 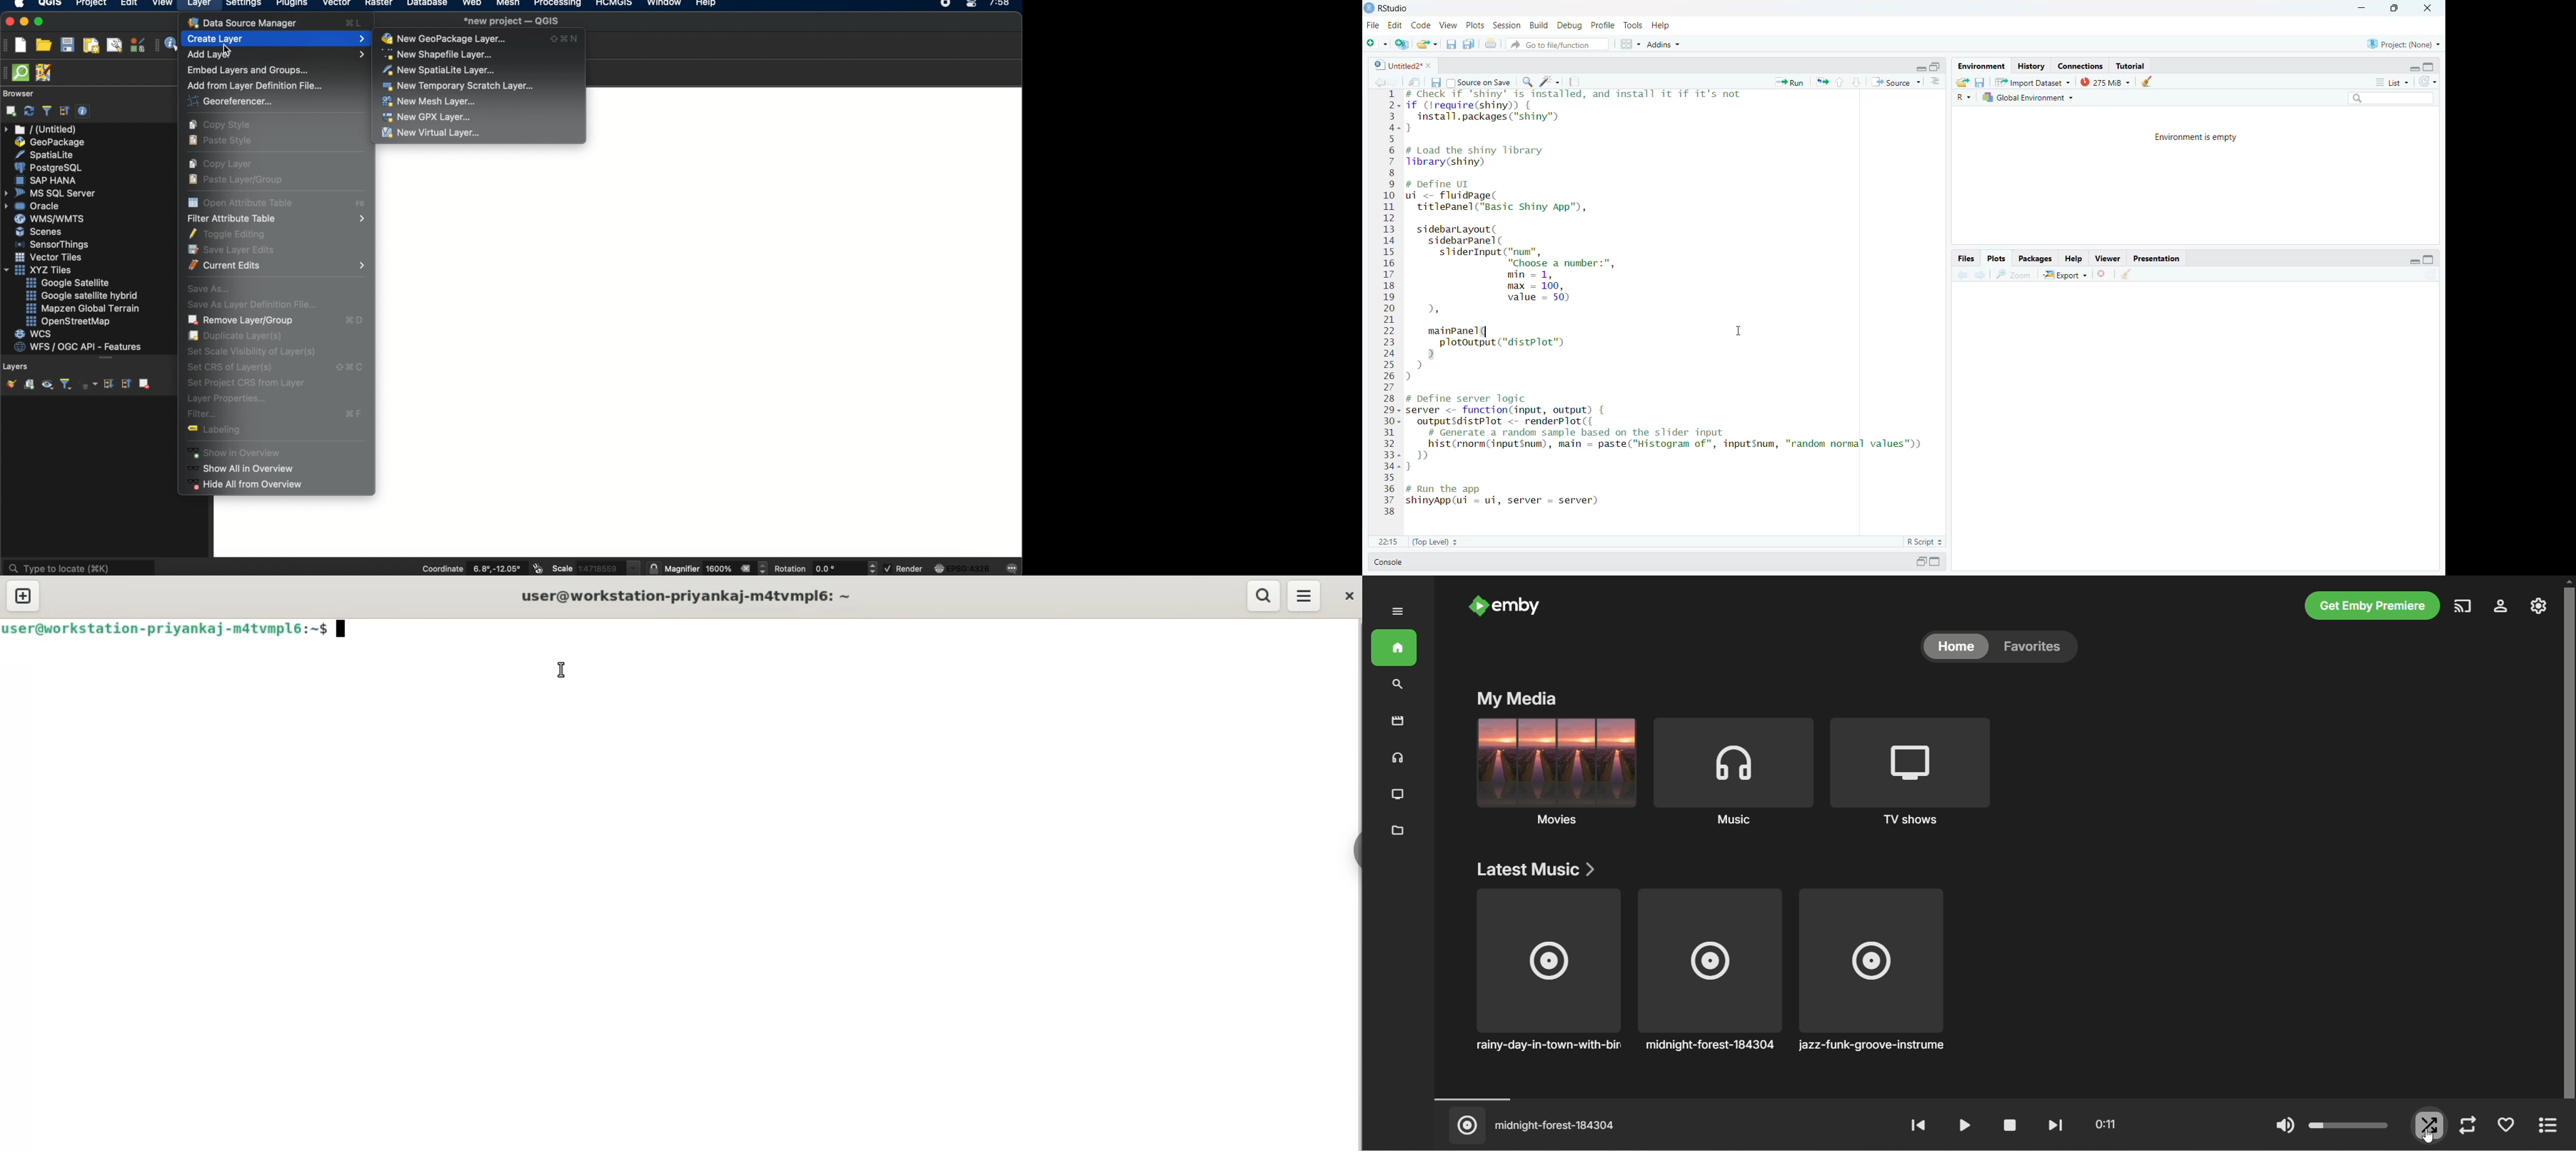 What do you see at coordinates (1857, 82) in the screenshot?
I see `down` at bounding box center [1857, 82].